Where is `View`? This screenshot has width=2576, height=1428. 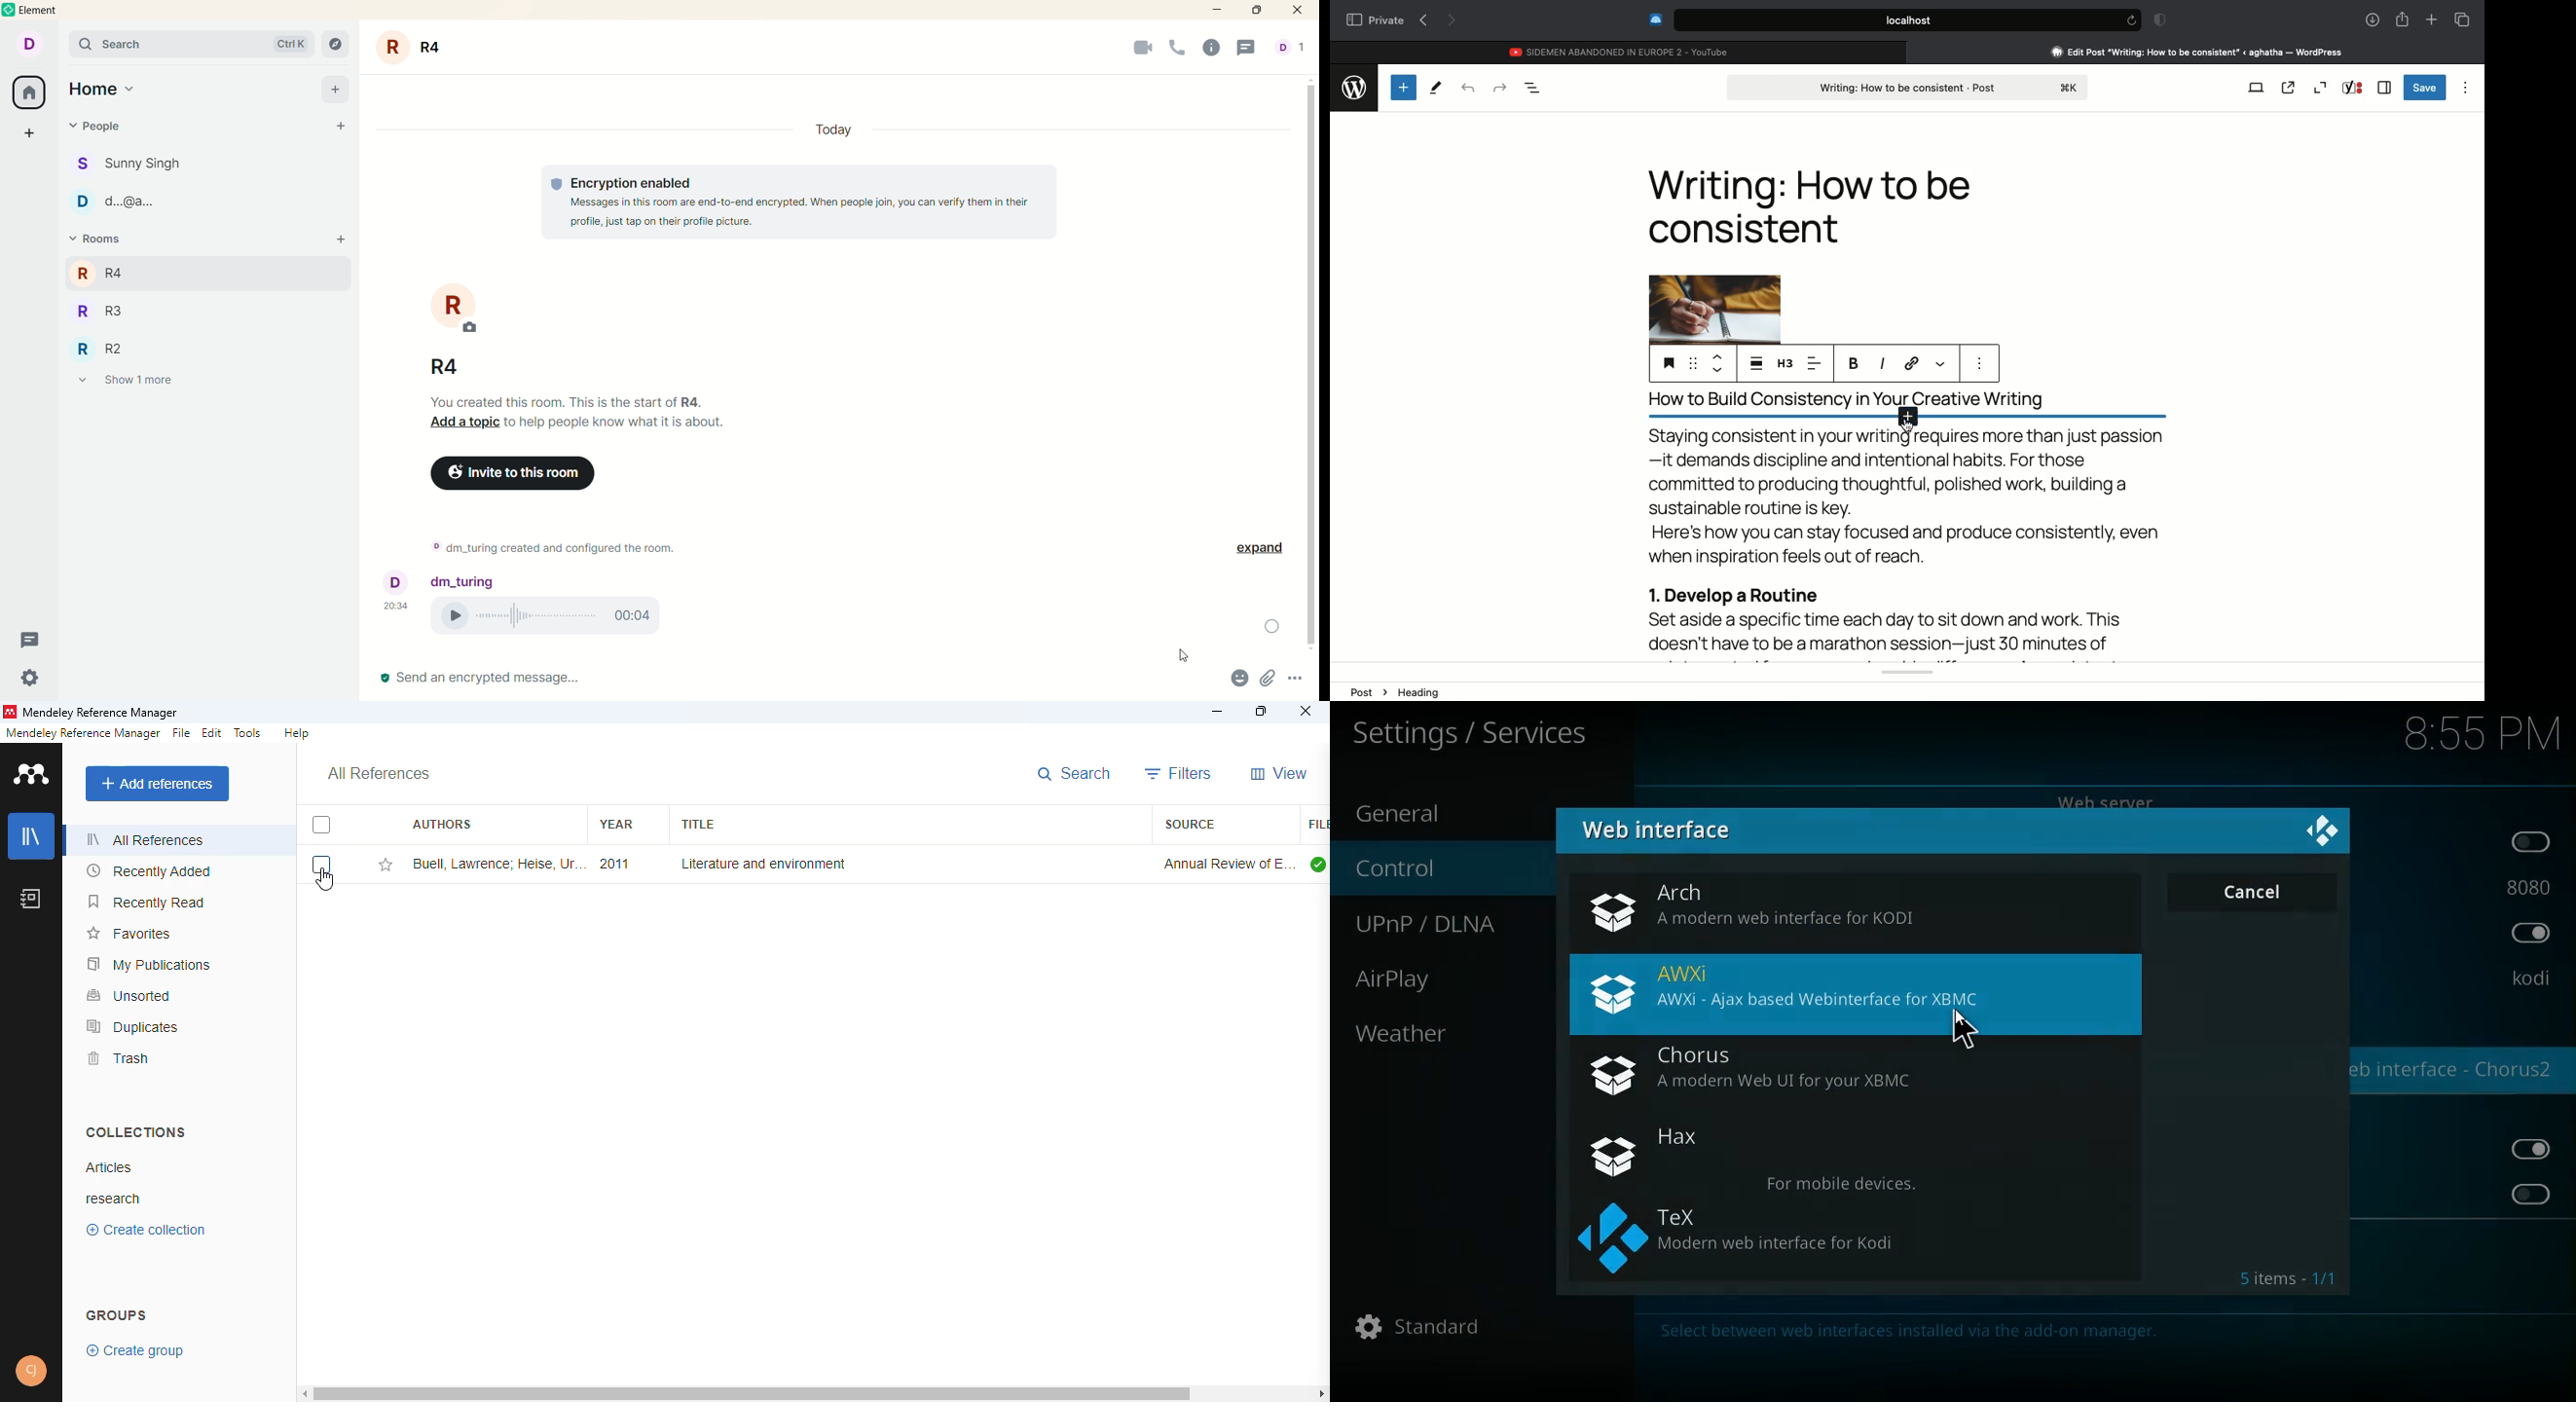
View is located at coordinates (2257, 86).